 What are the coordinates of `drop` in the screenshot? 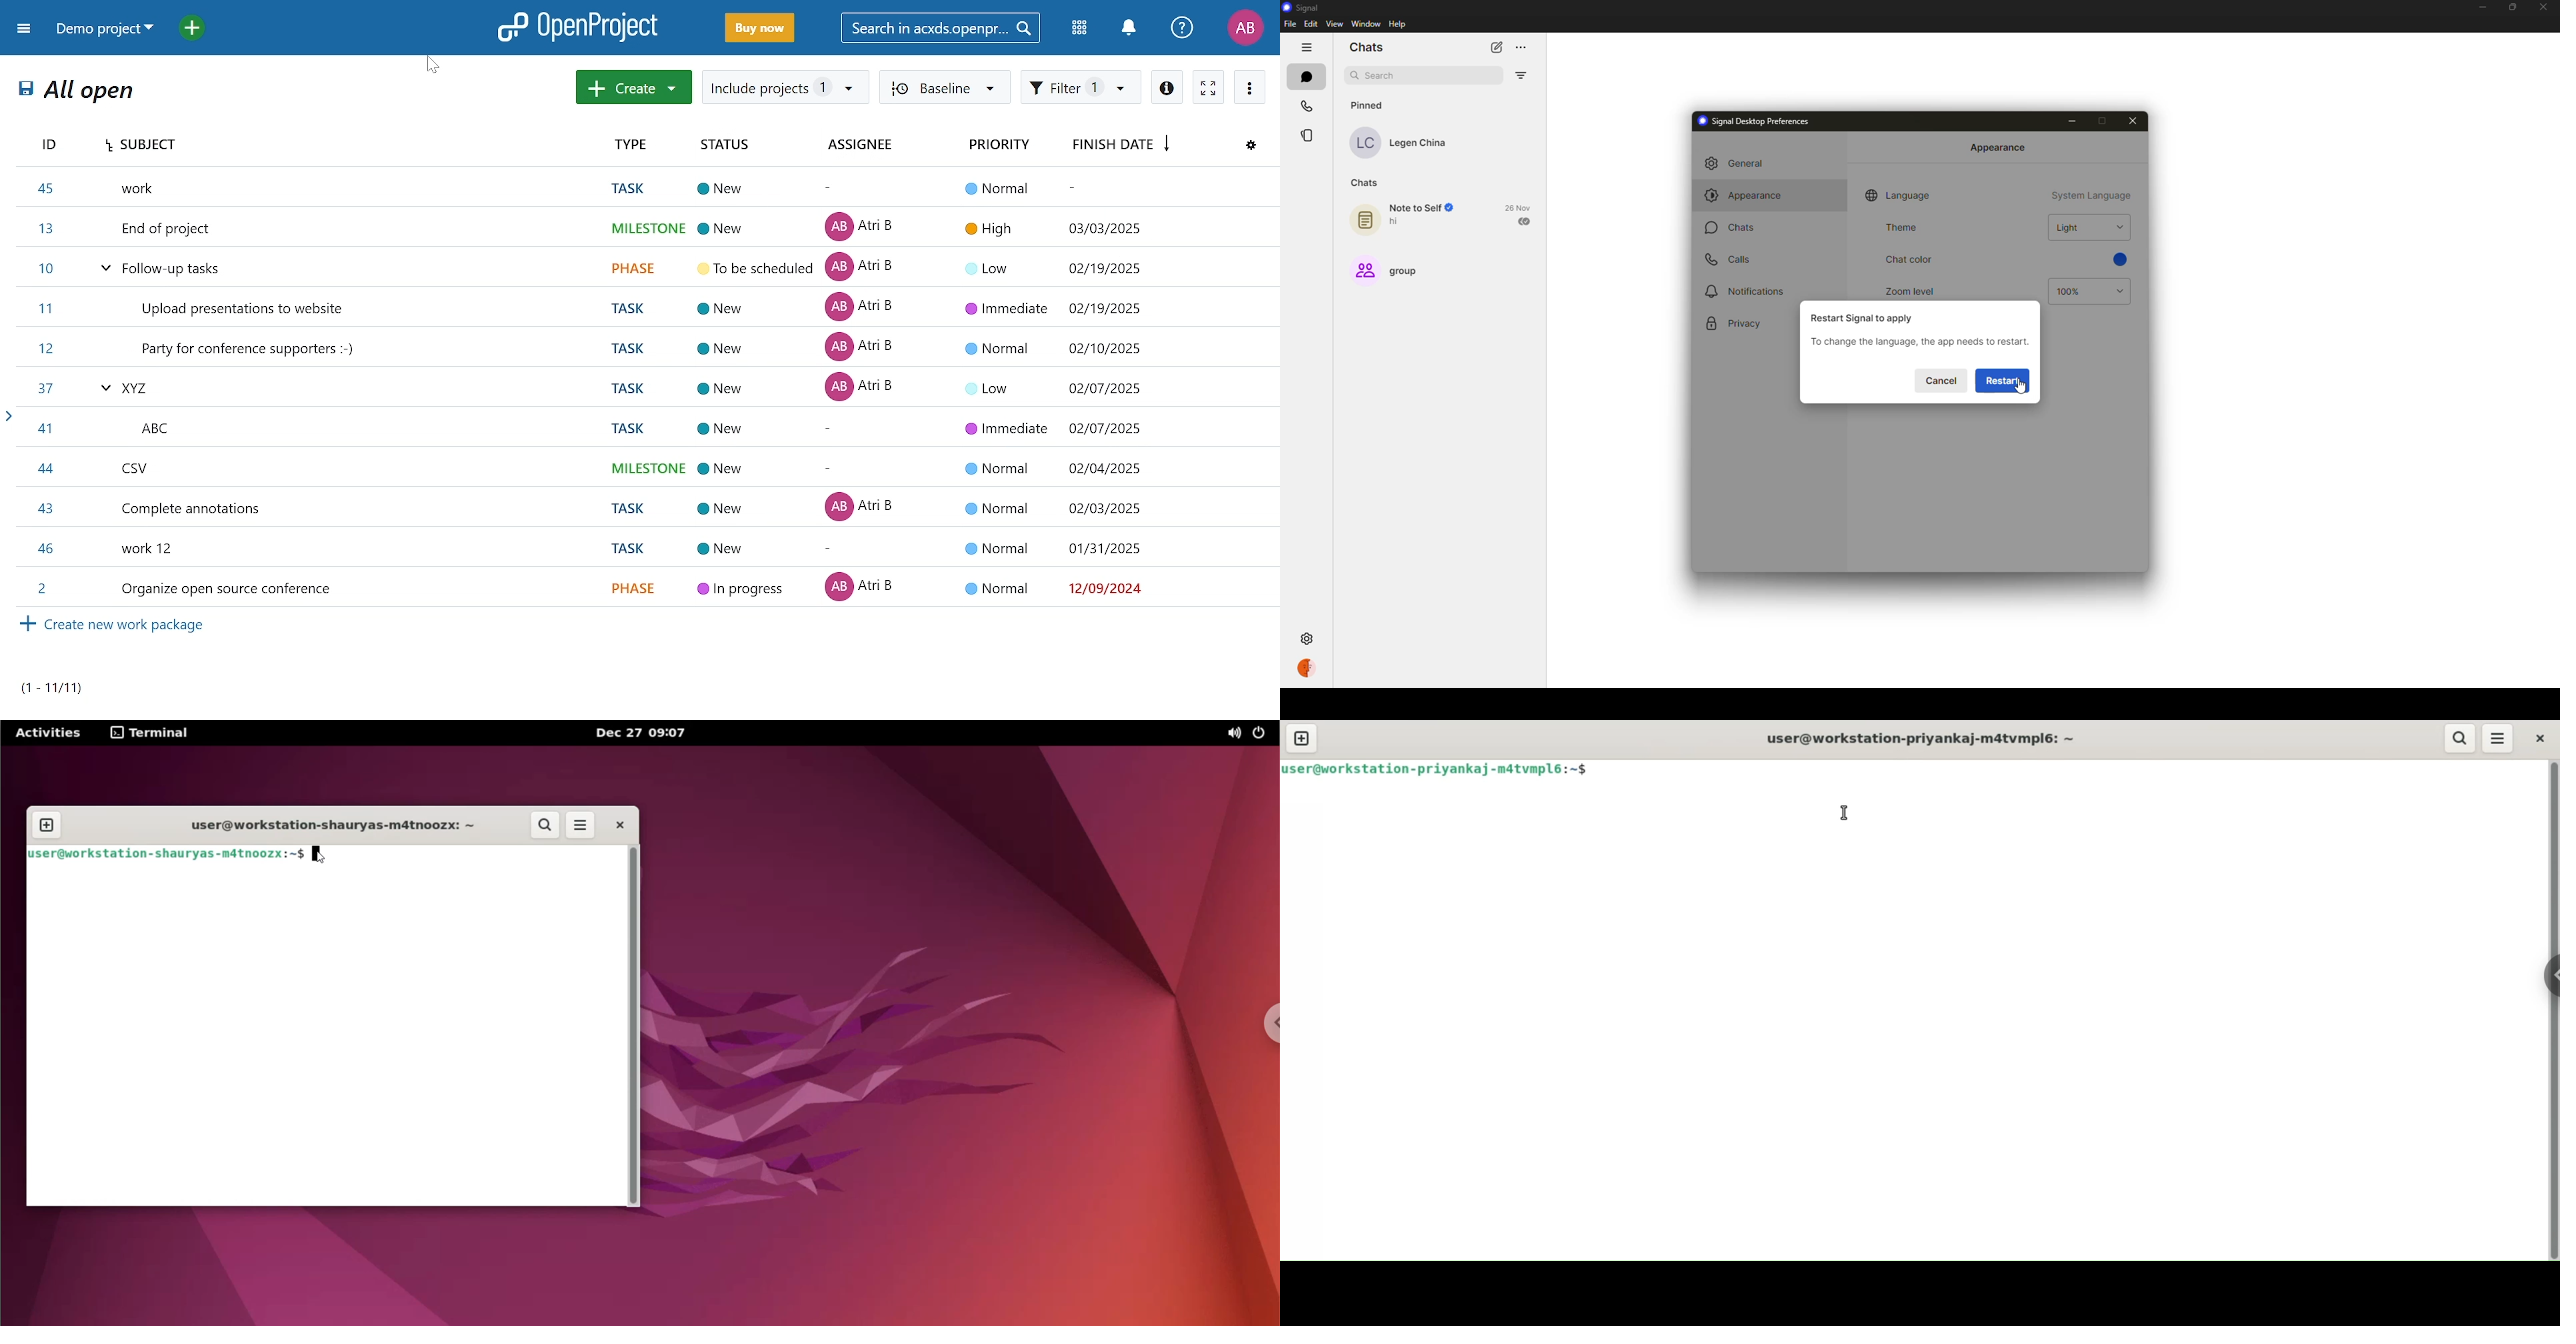 It's located at (2117, 291).